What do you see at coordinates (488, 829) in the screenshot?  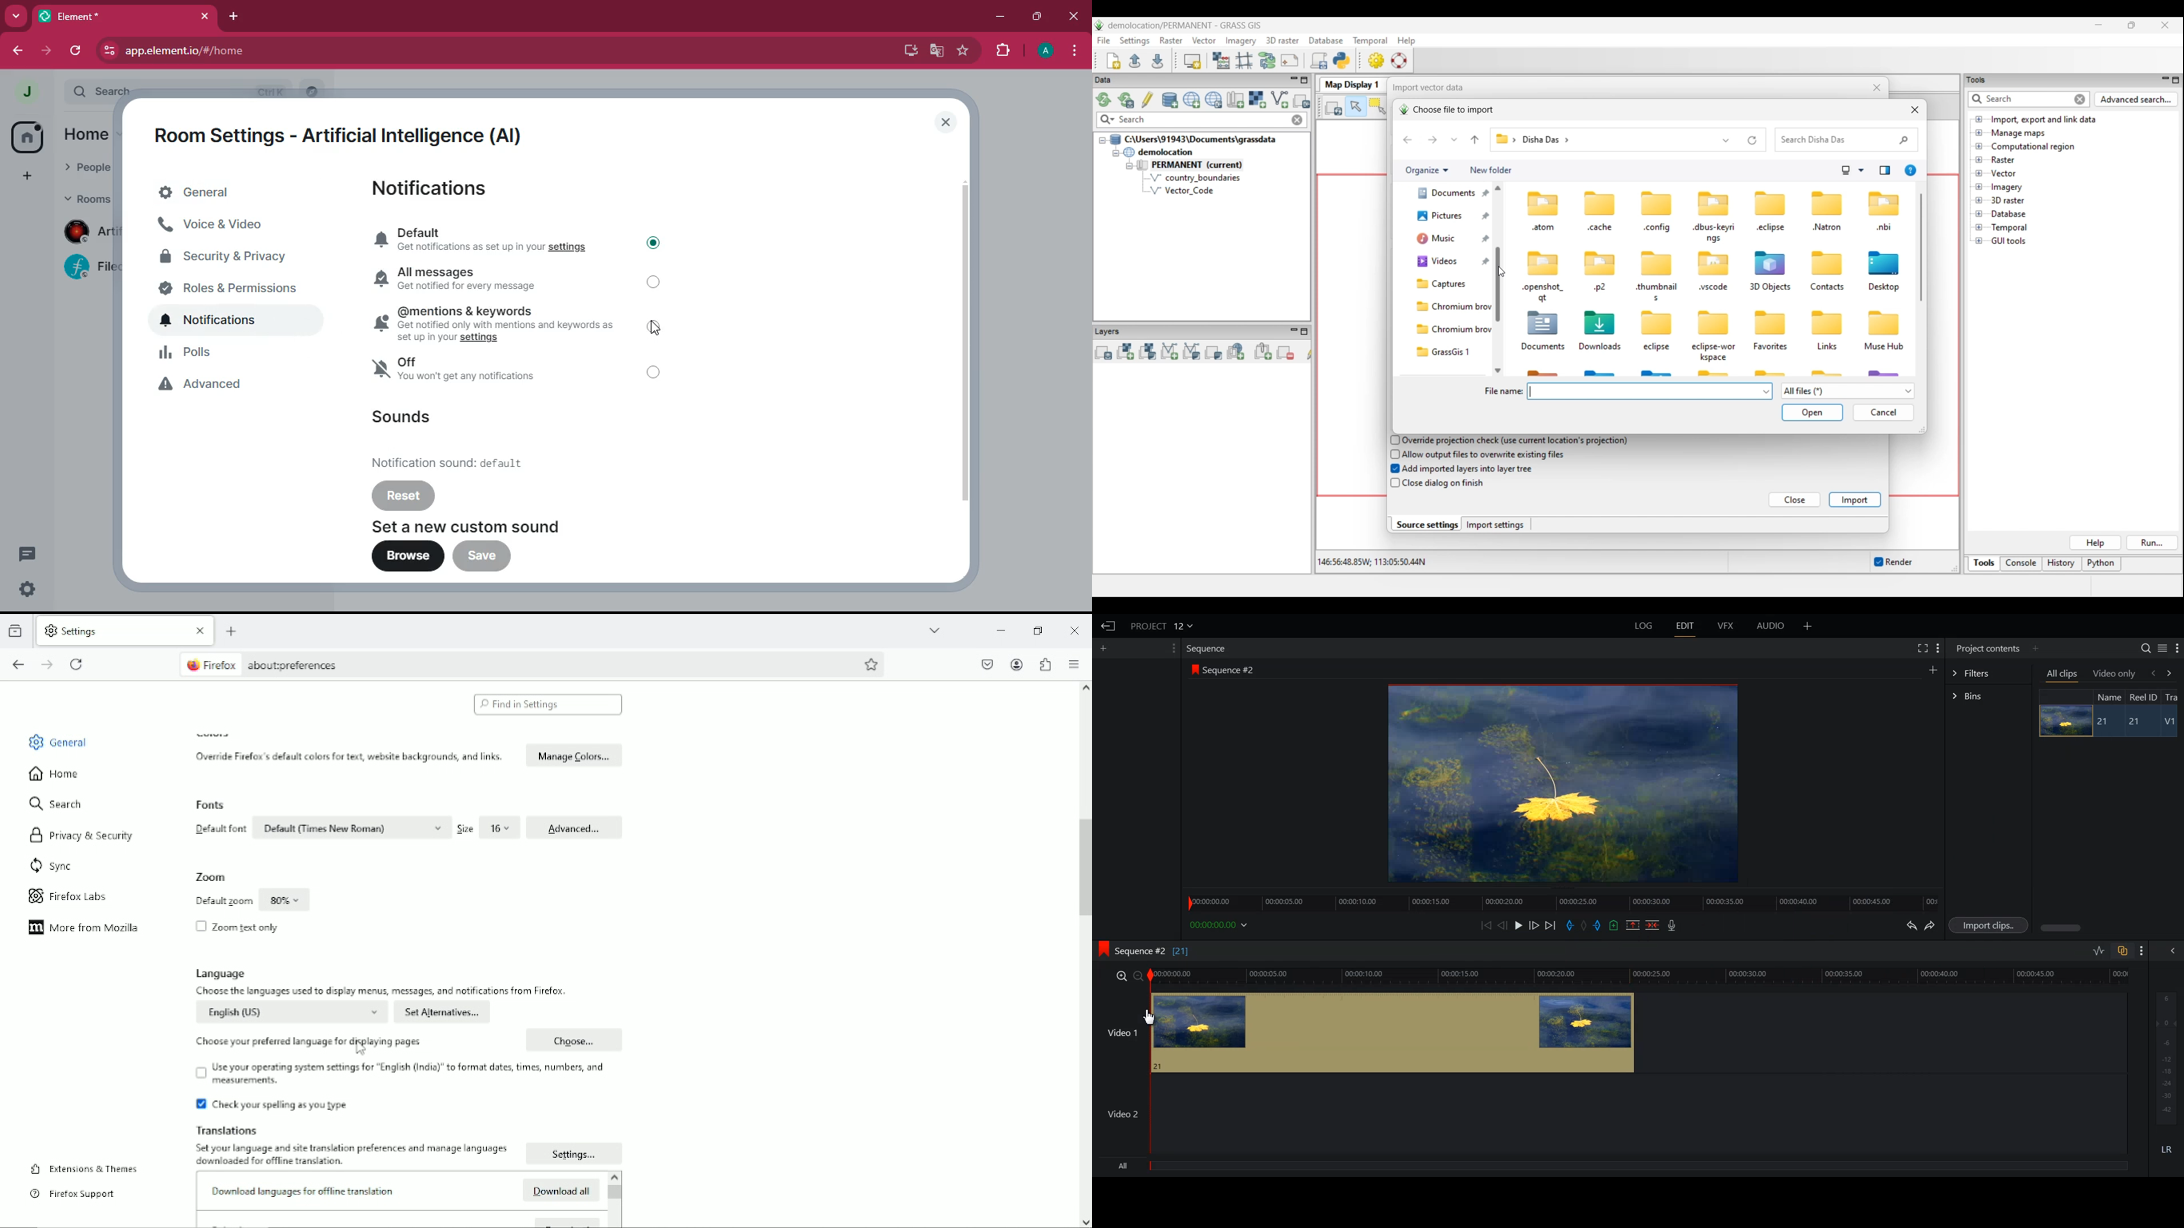 I see `Size: 16` at bounding box center [488, 829].